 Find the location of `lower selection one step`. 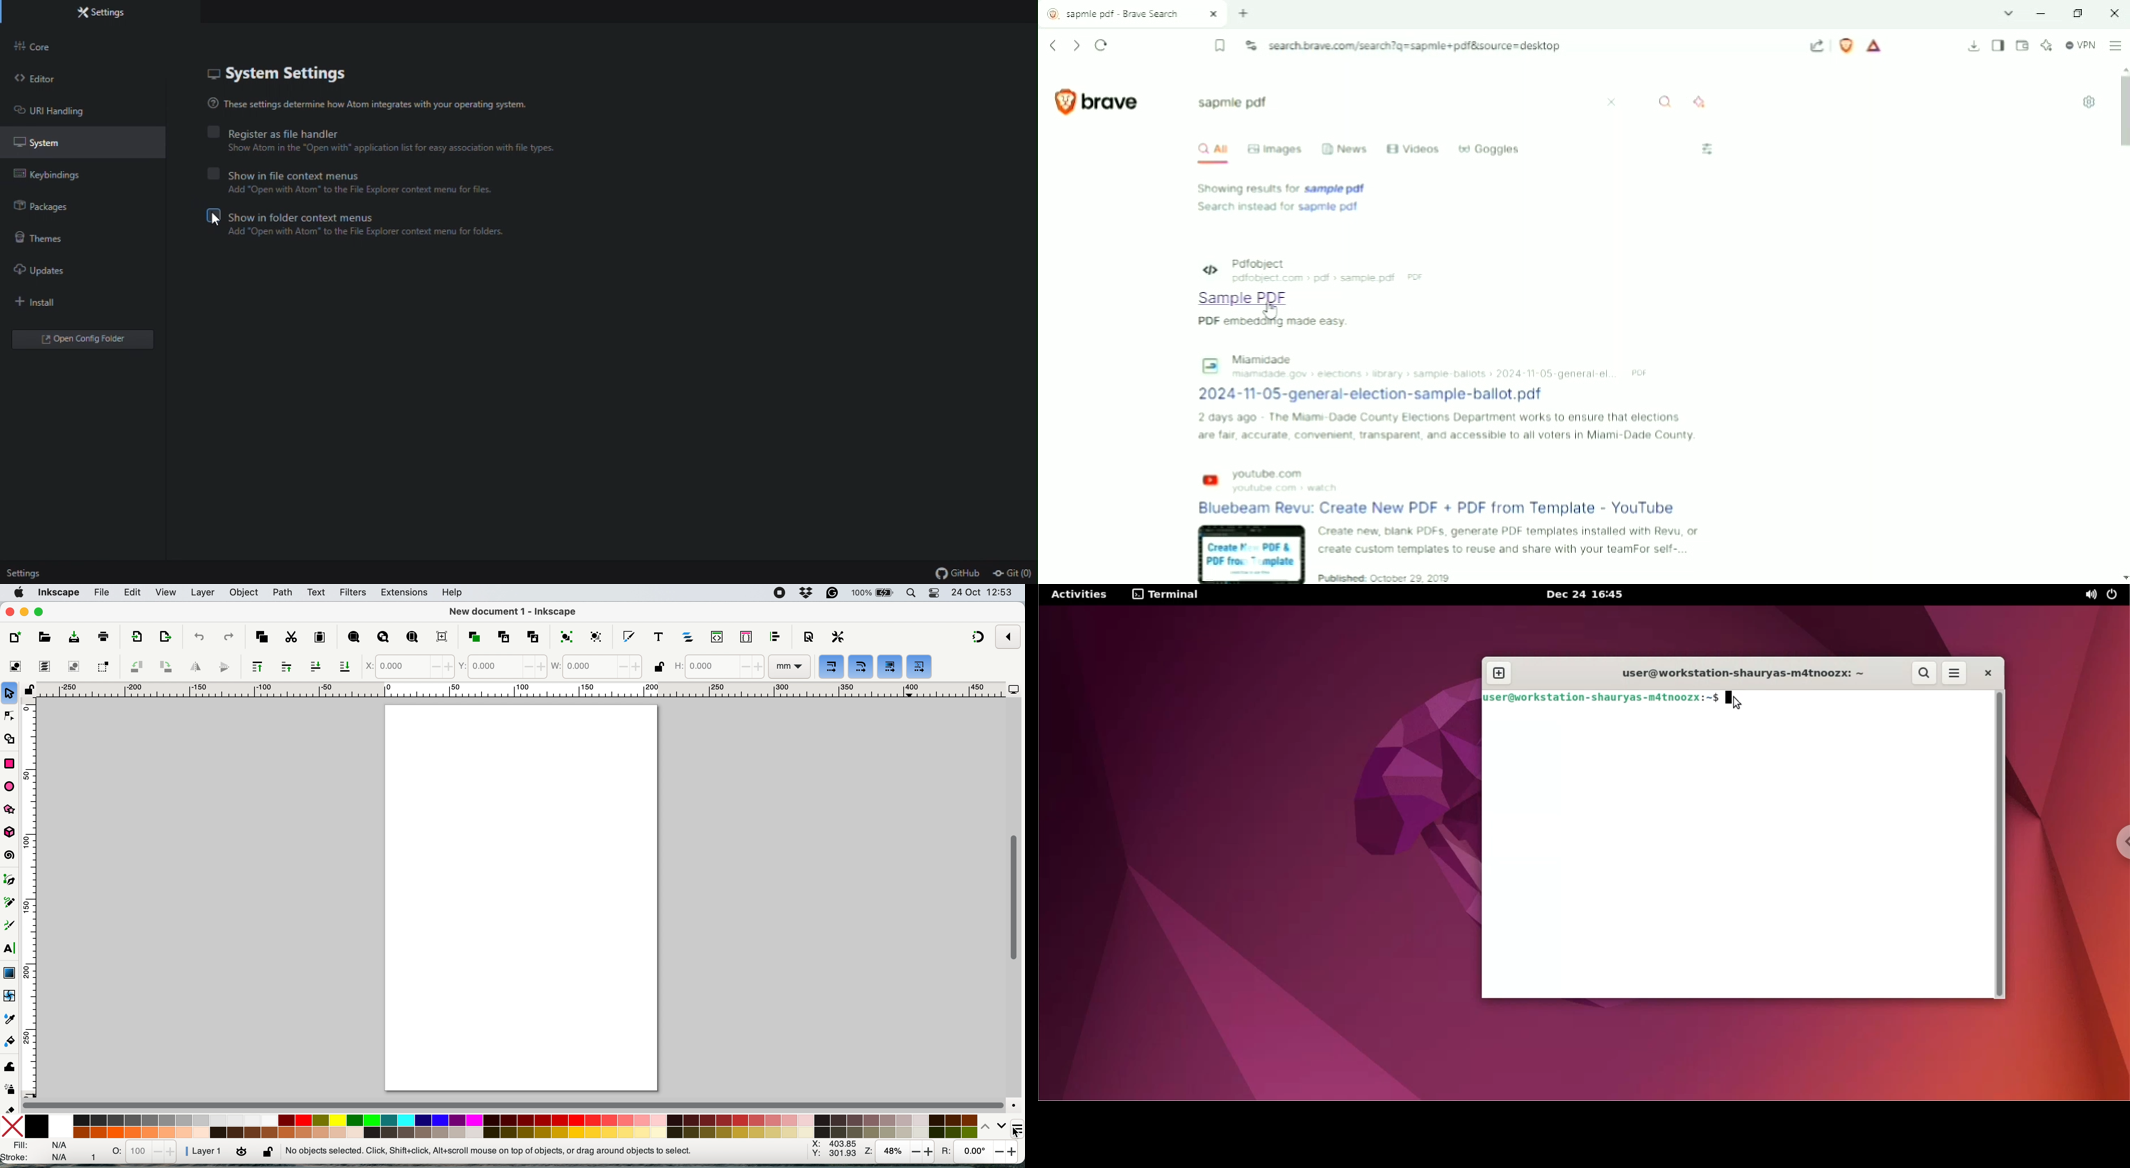

lower selection one step is located at coordinates (318, 666).